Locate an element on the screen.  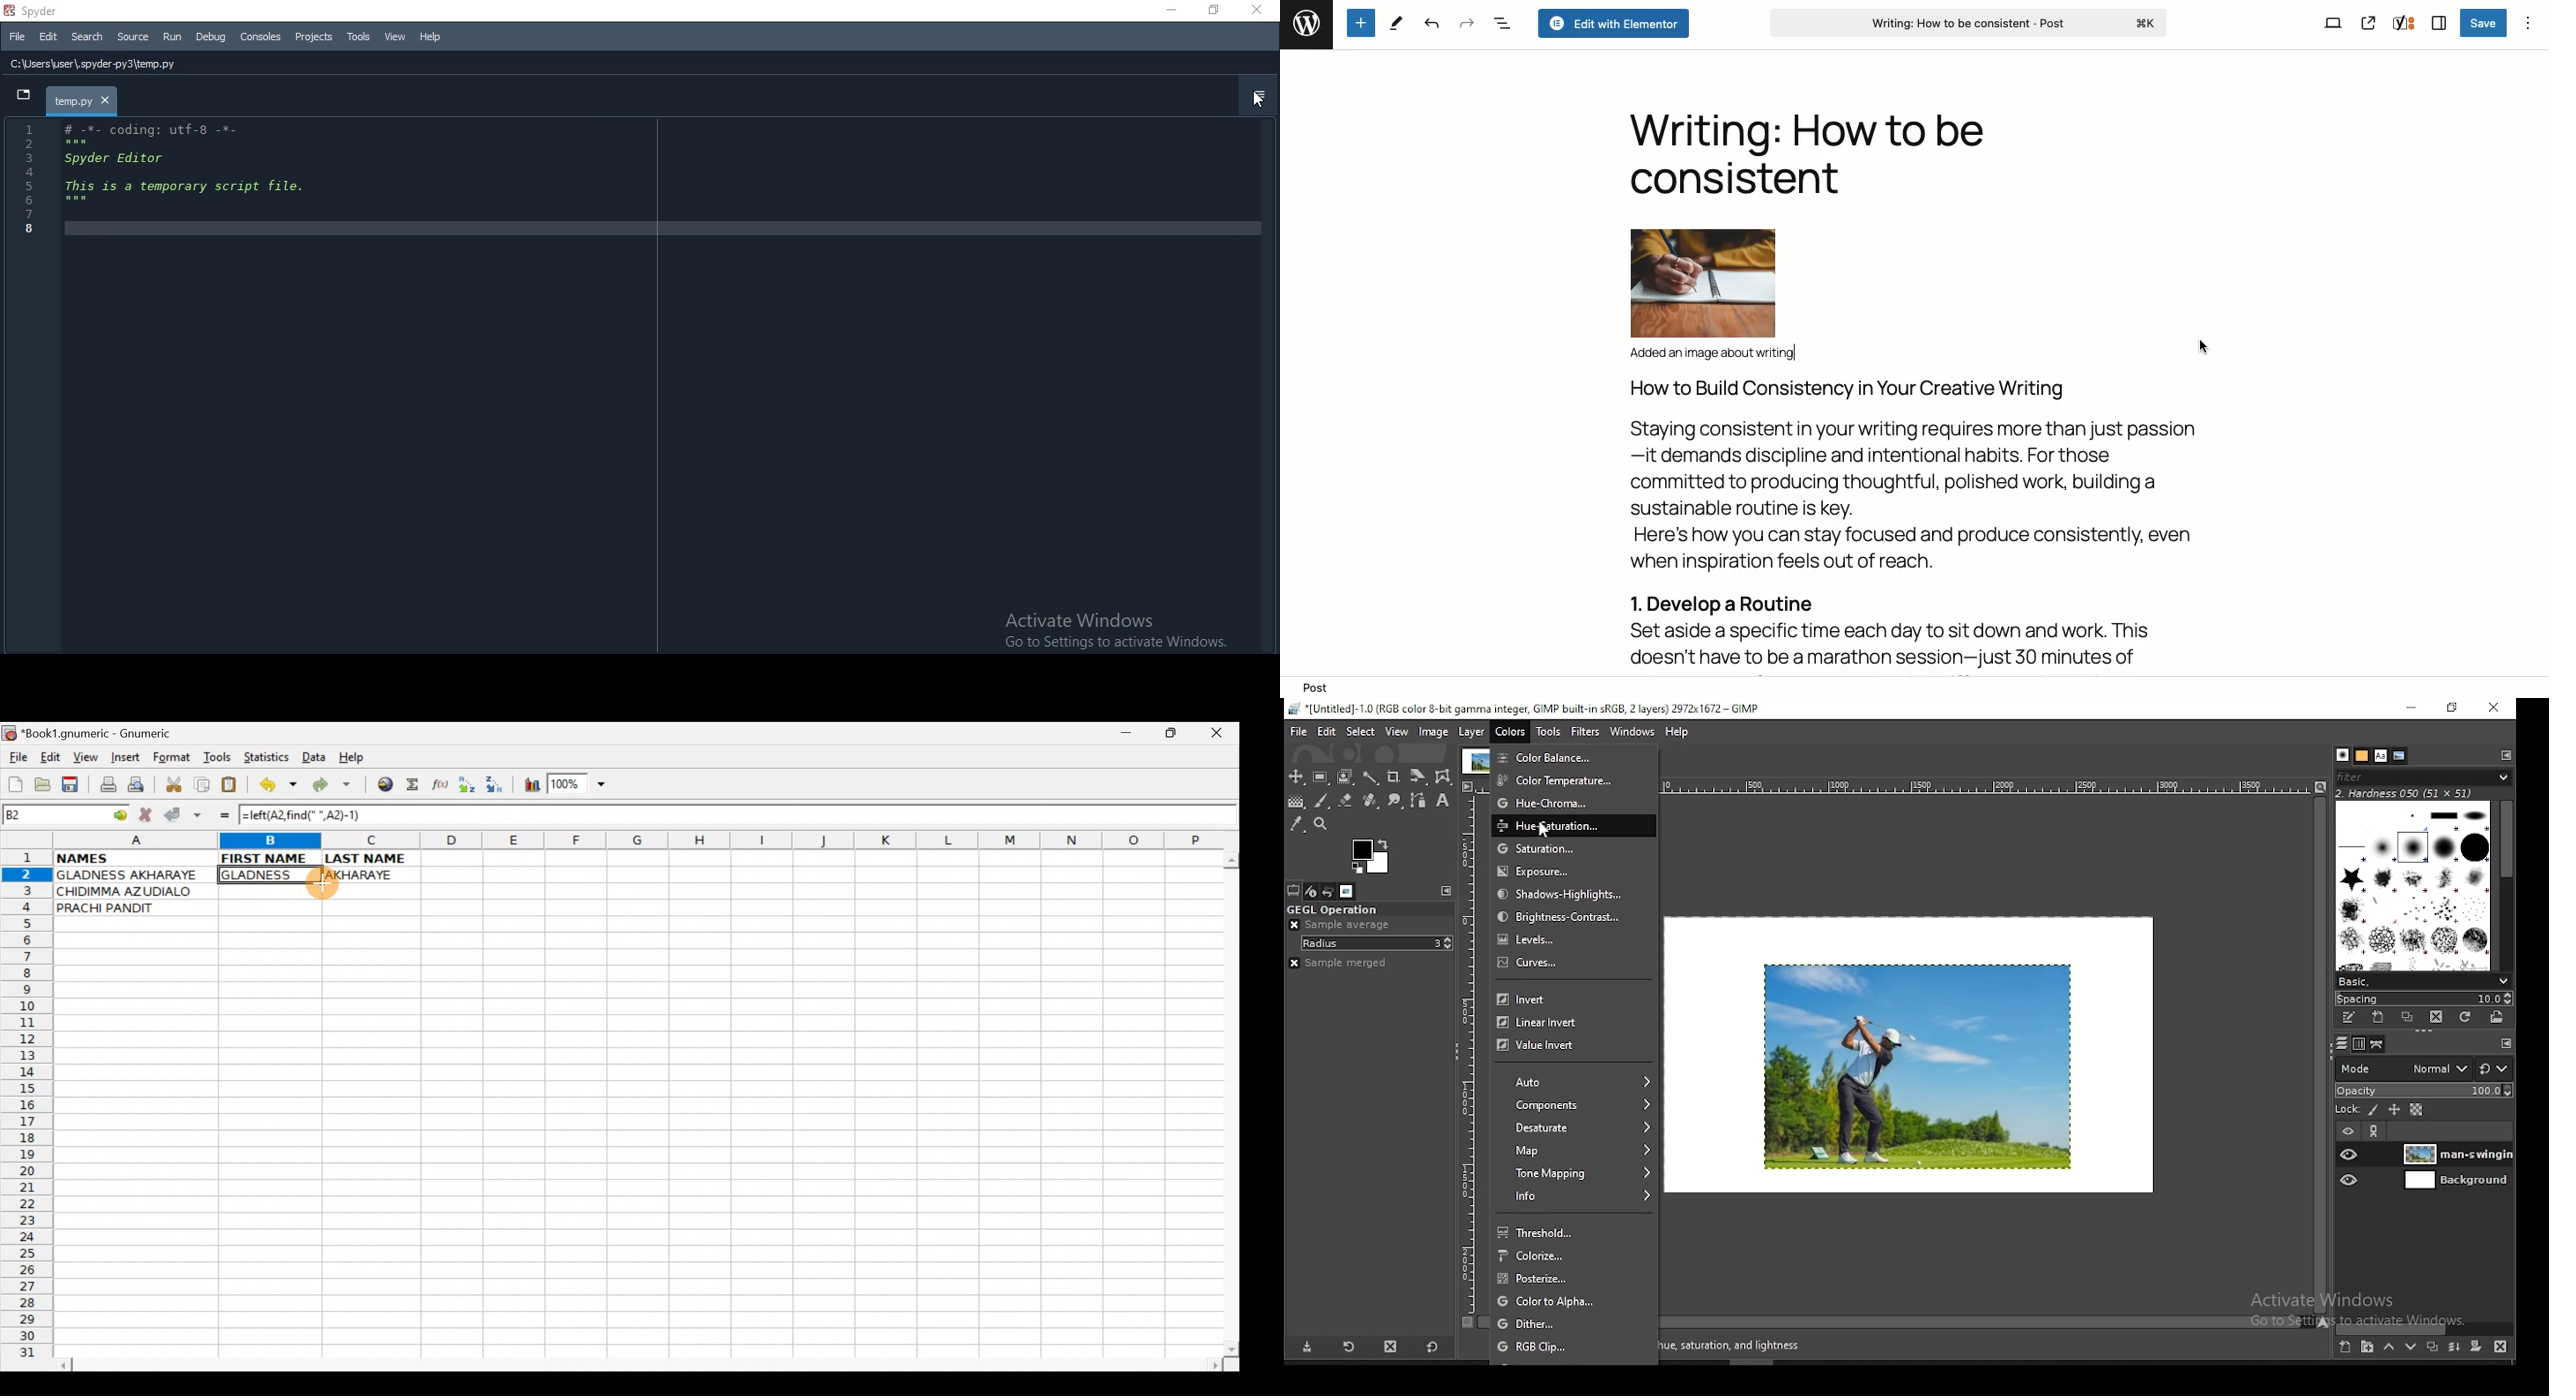
go to is located at coordinates (119, 813).